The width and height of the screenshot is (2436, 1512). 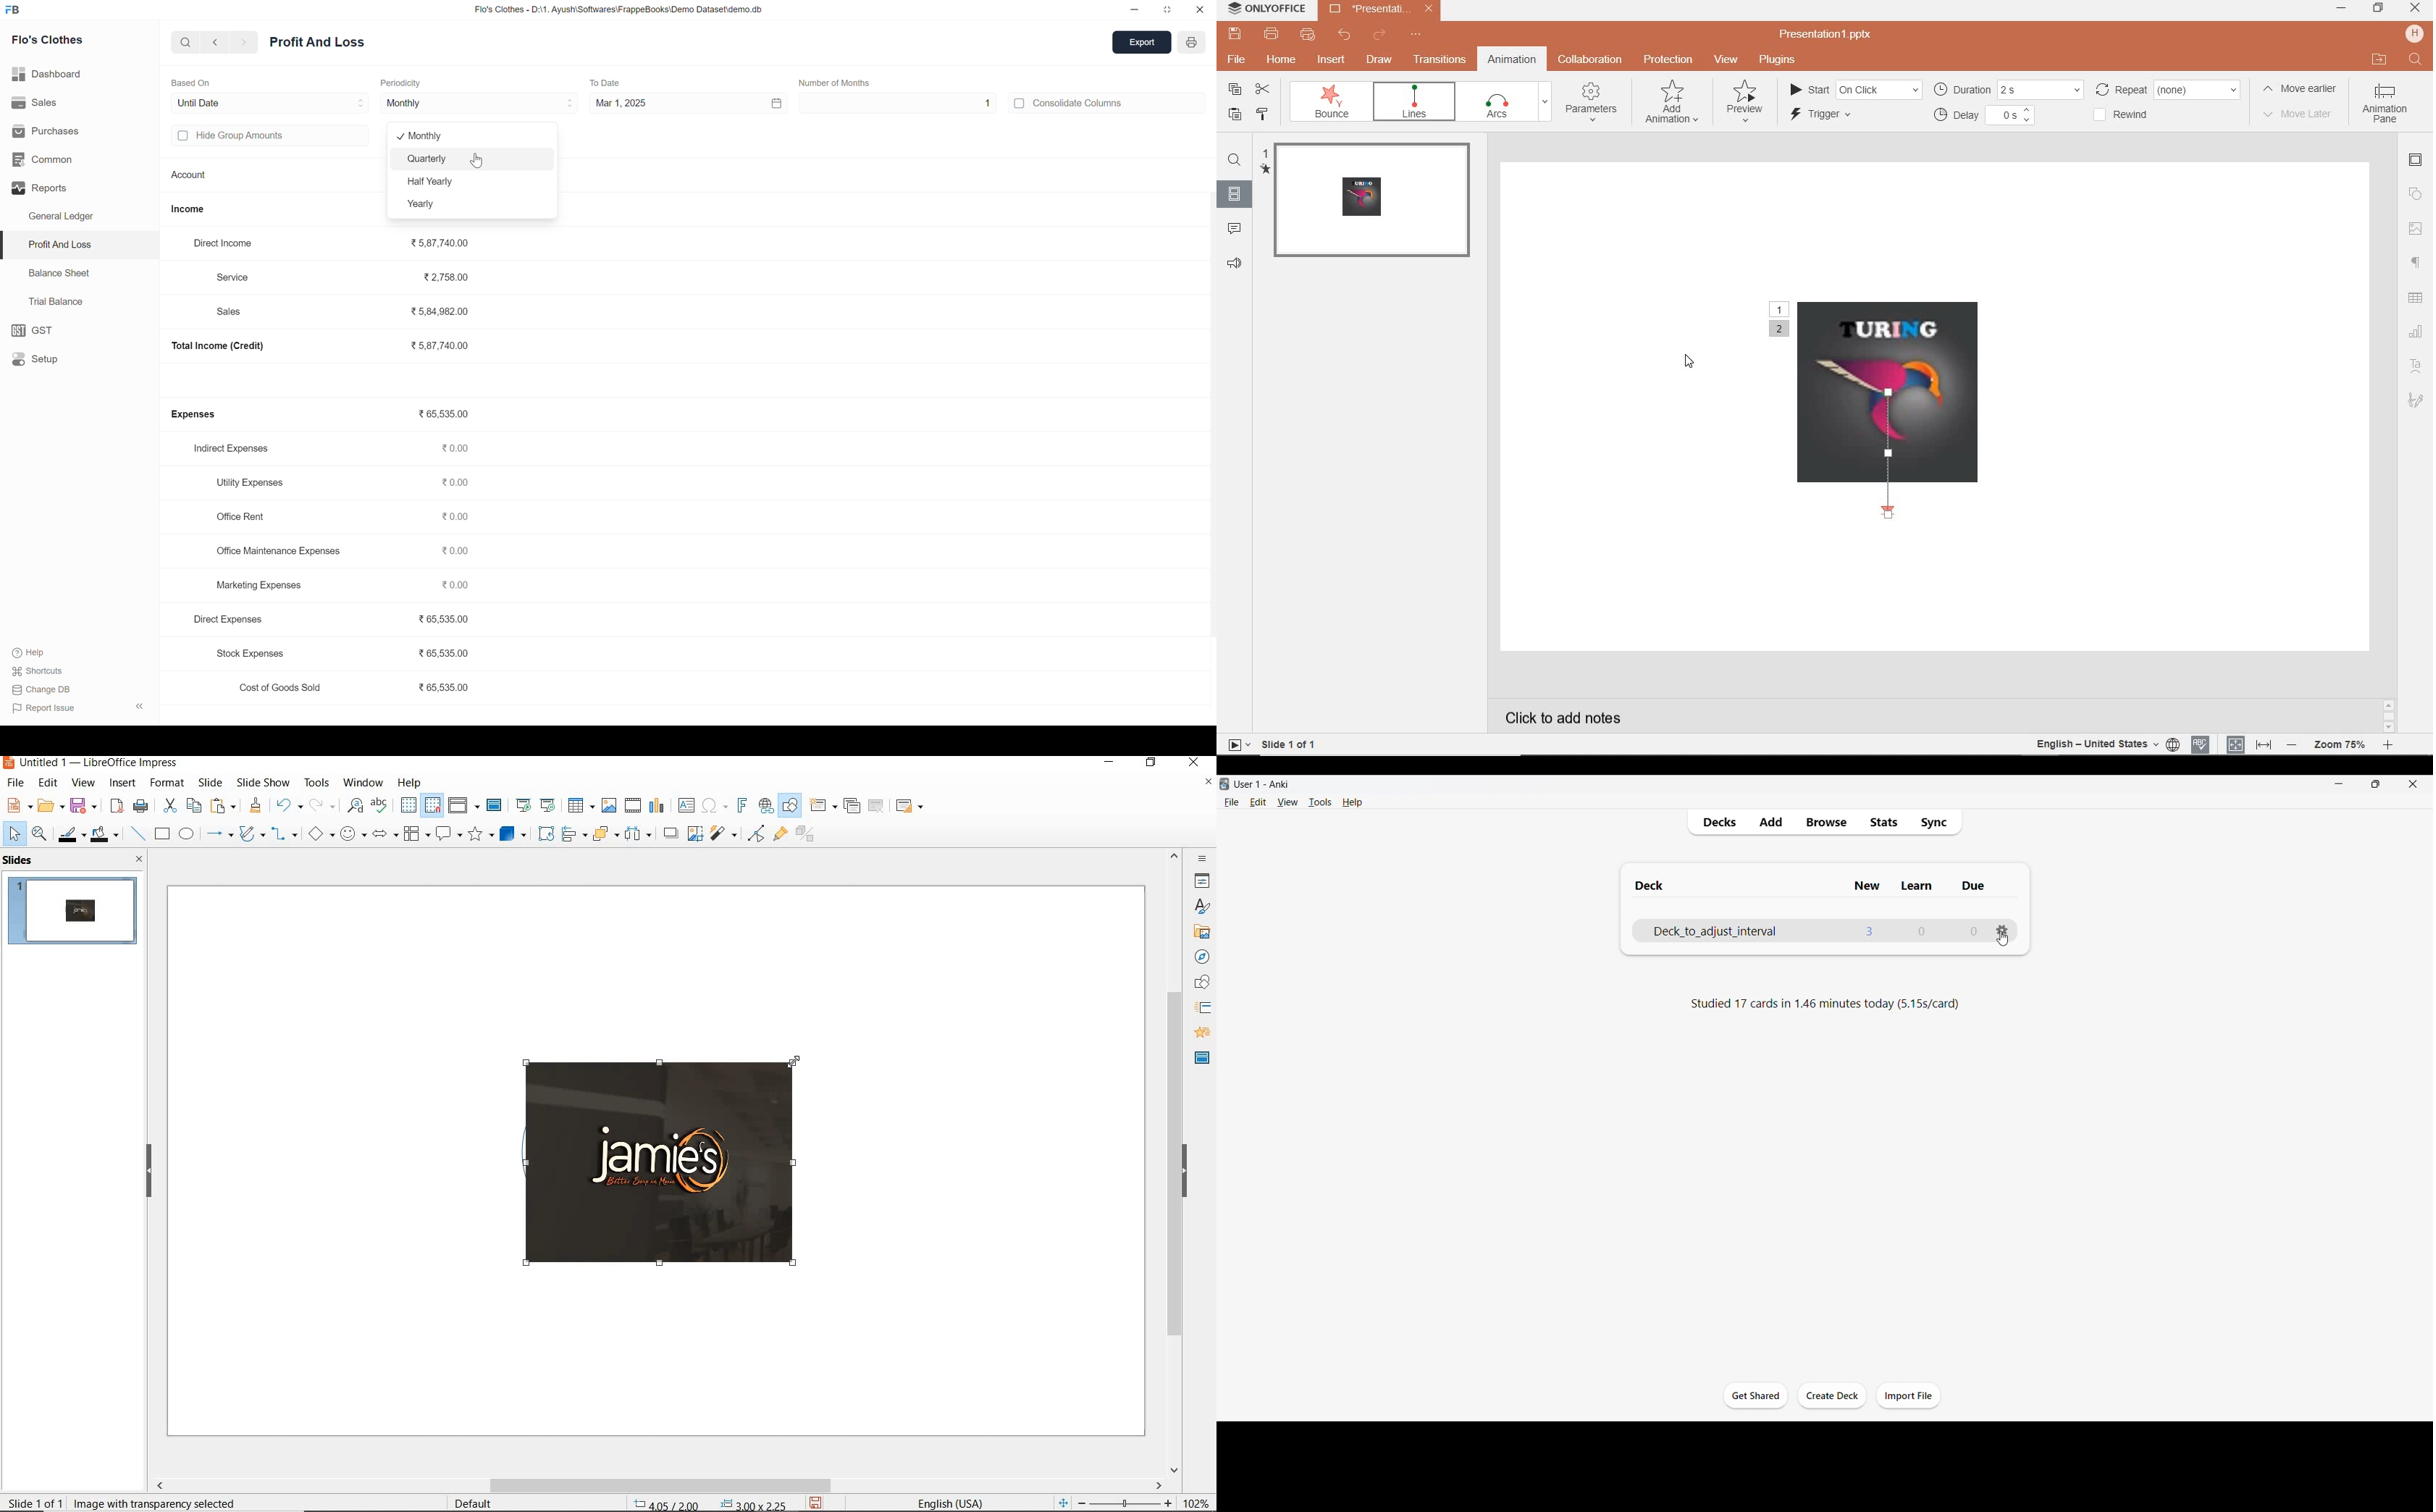 I want to click on Half Yearly, so click(x=429, y=182).